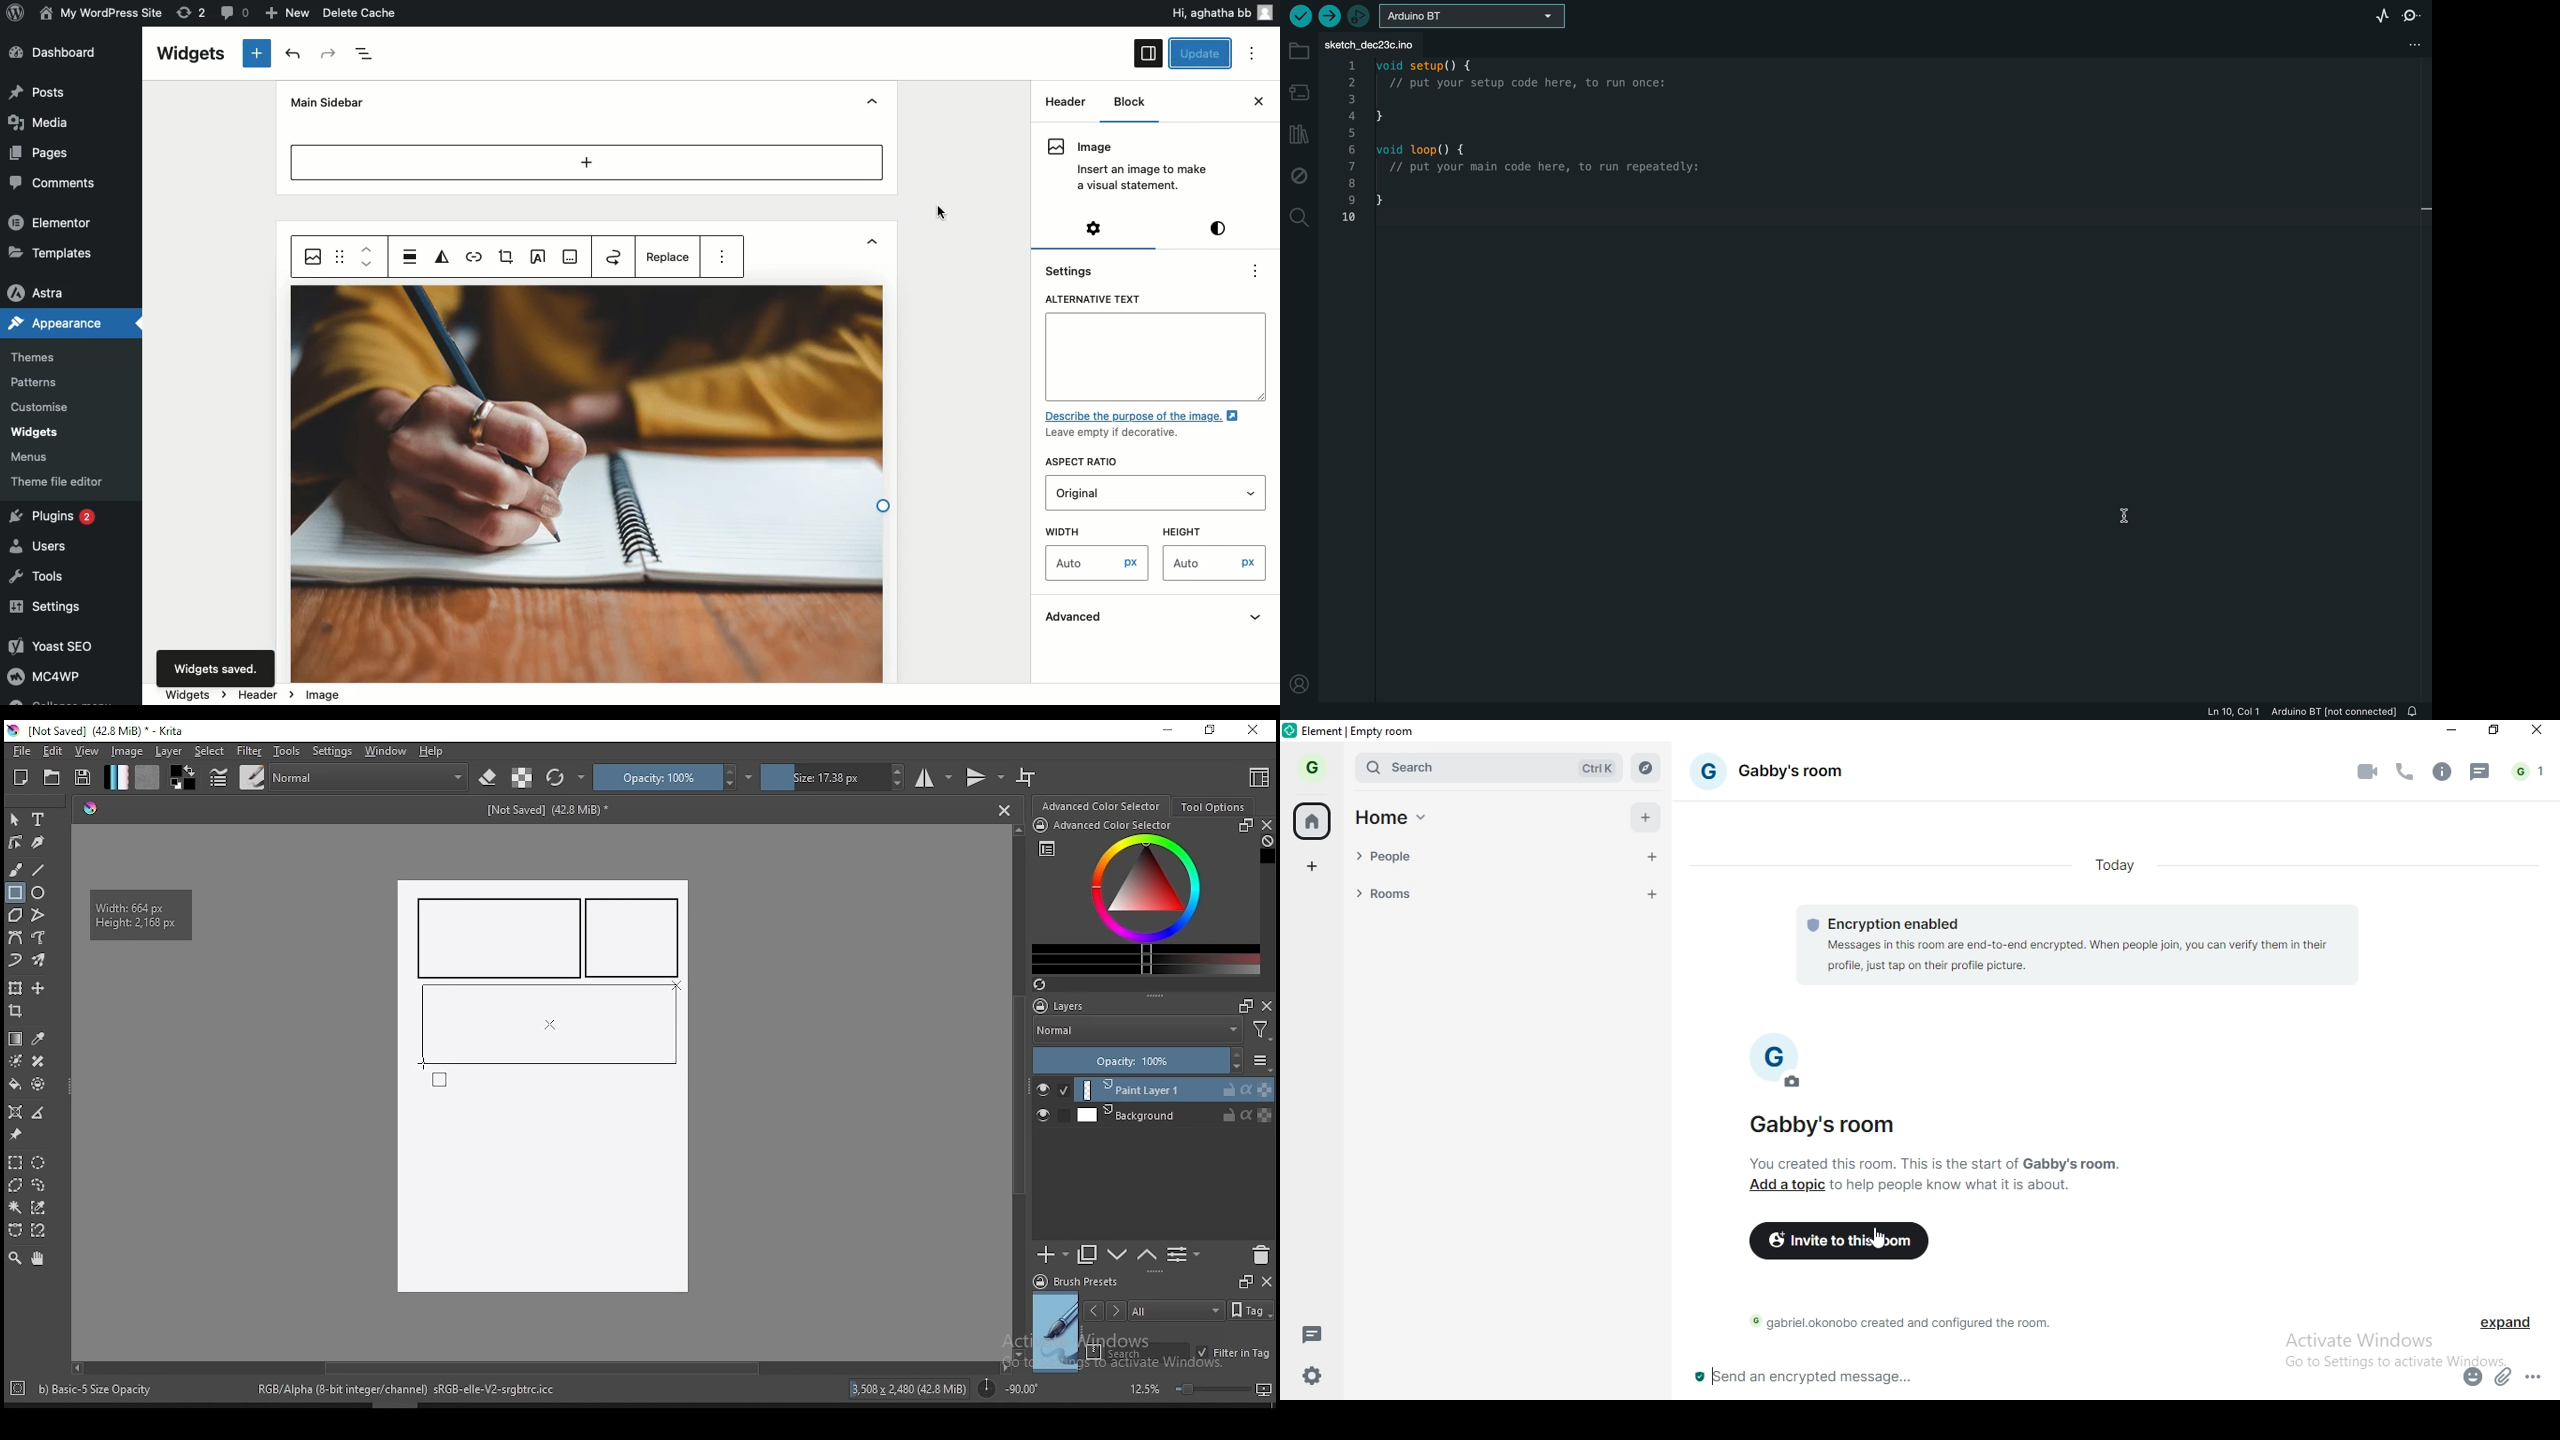 The height and width of the screenshot is (1456, 2576). What do you see at coordinates (670, 260) in the screenshot?
I see `Replace` at bounding box center [670, 260].